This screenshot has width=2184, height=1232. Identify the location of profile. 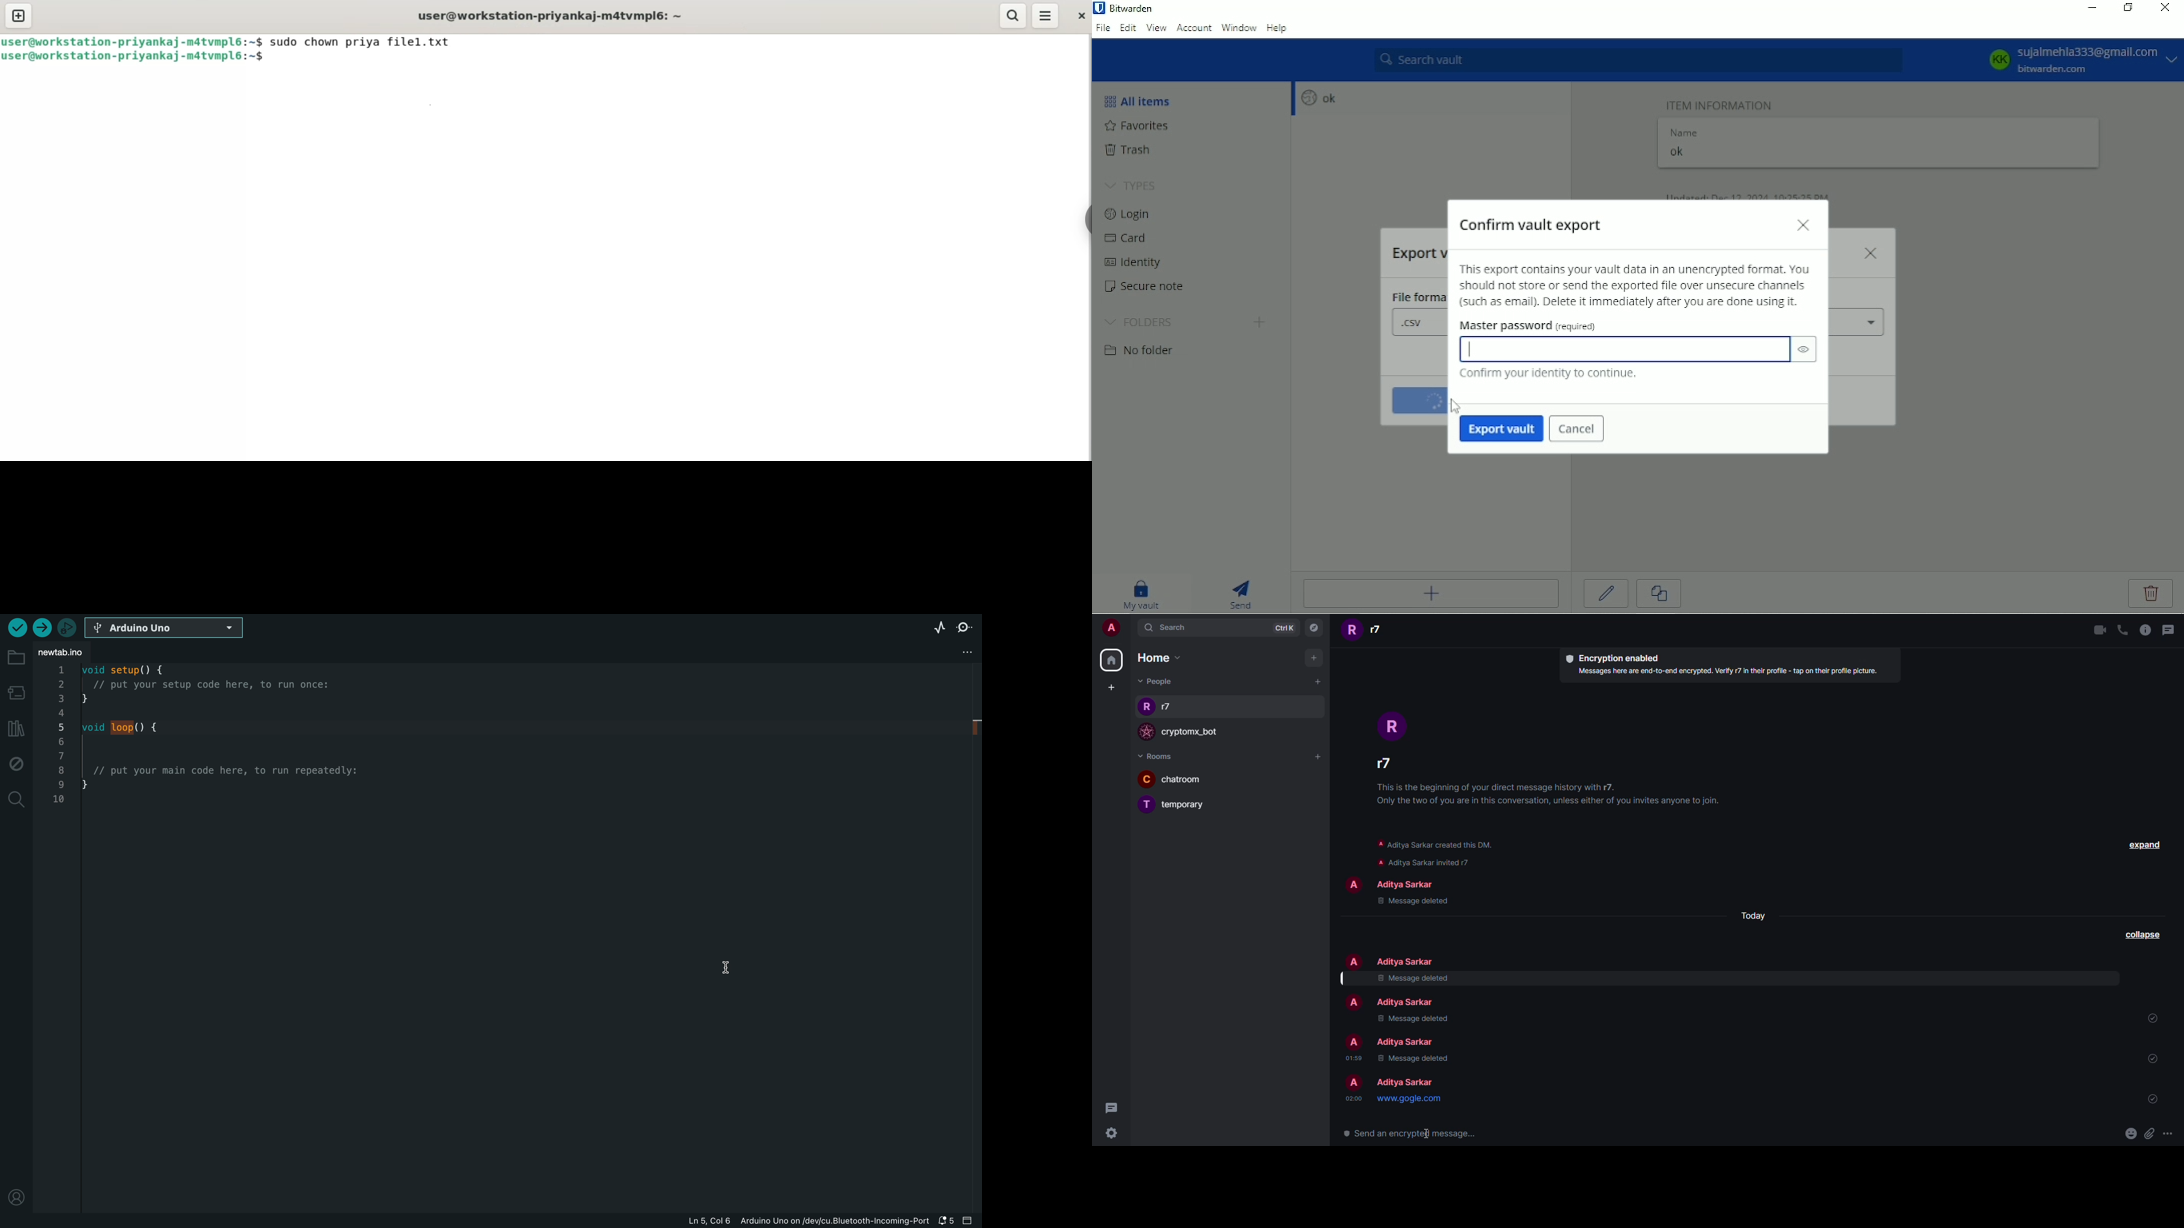
(1392, 727).